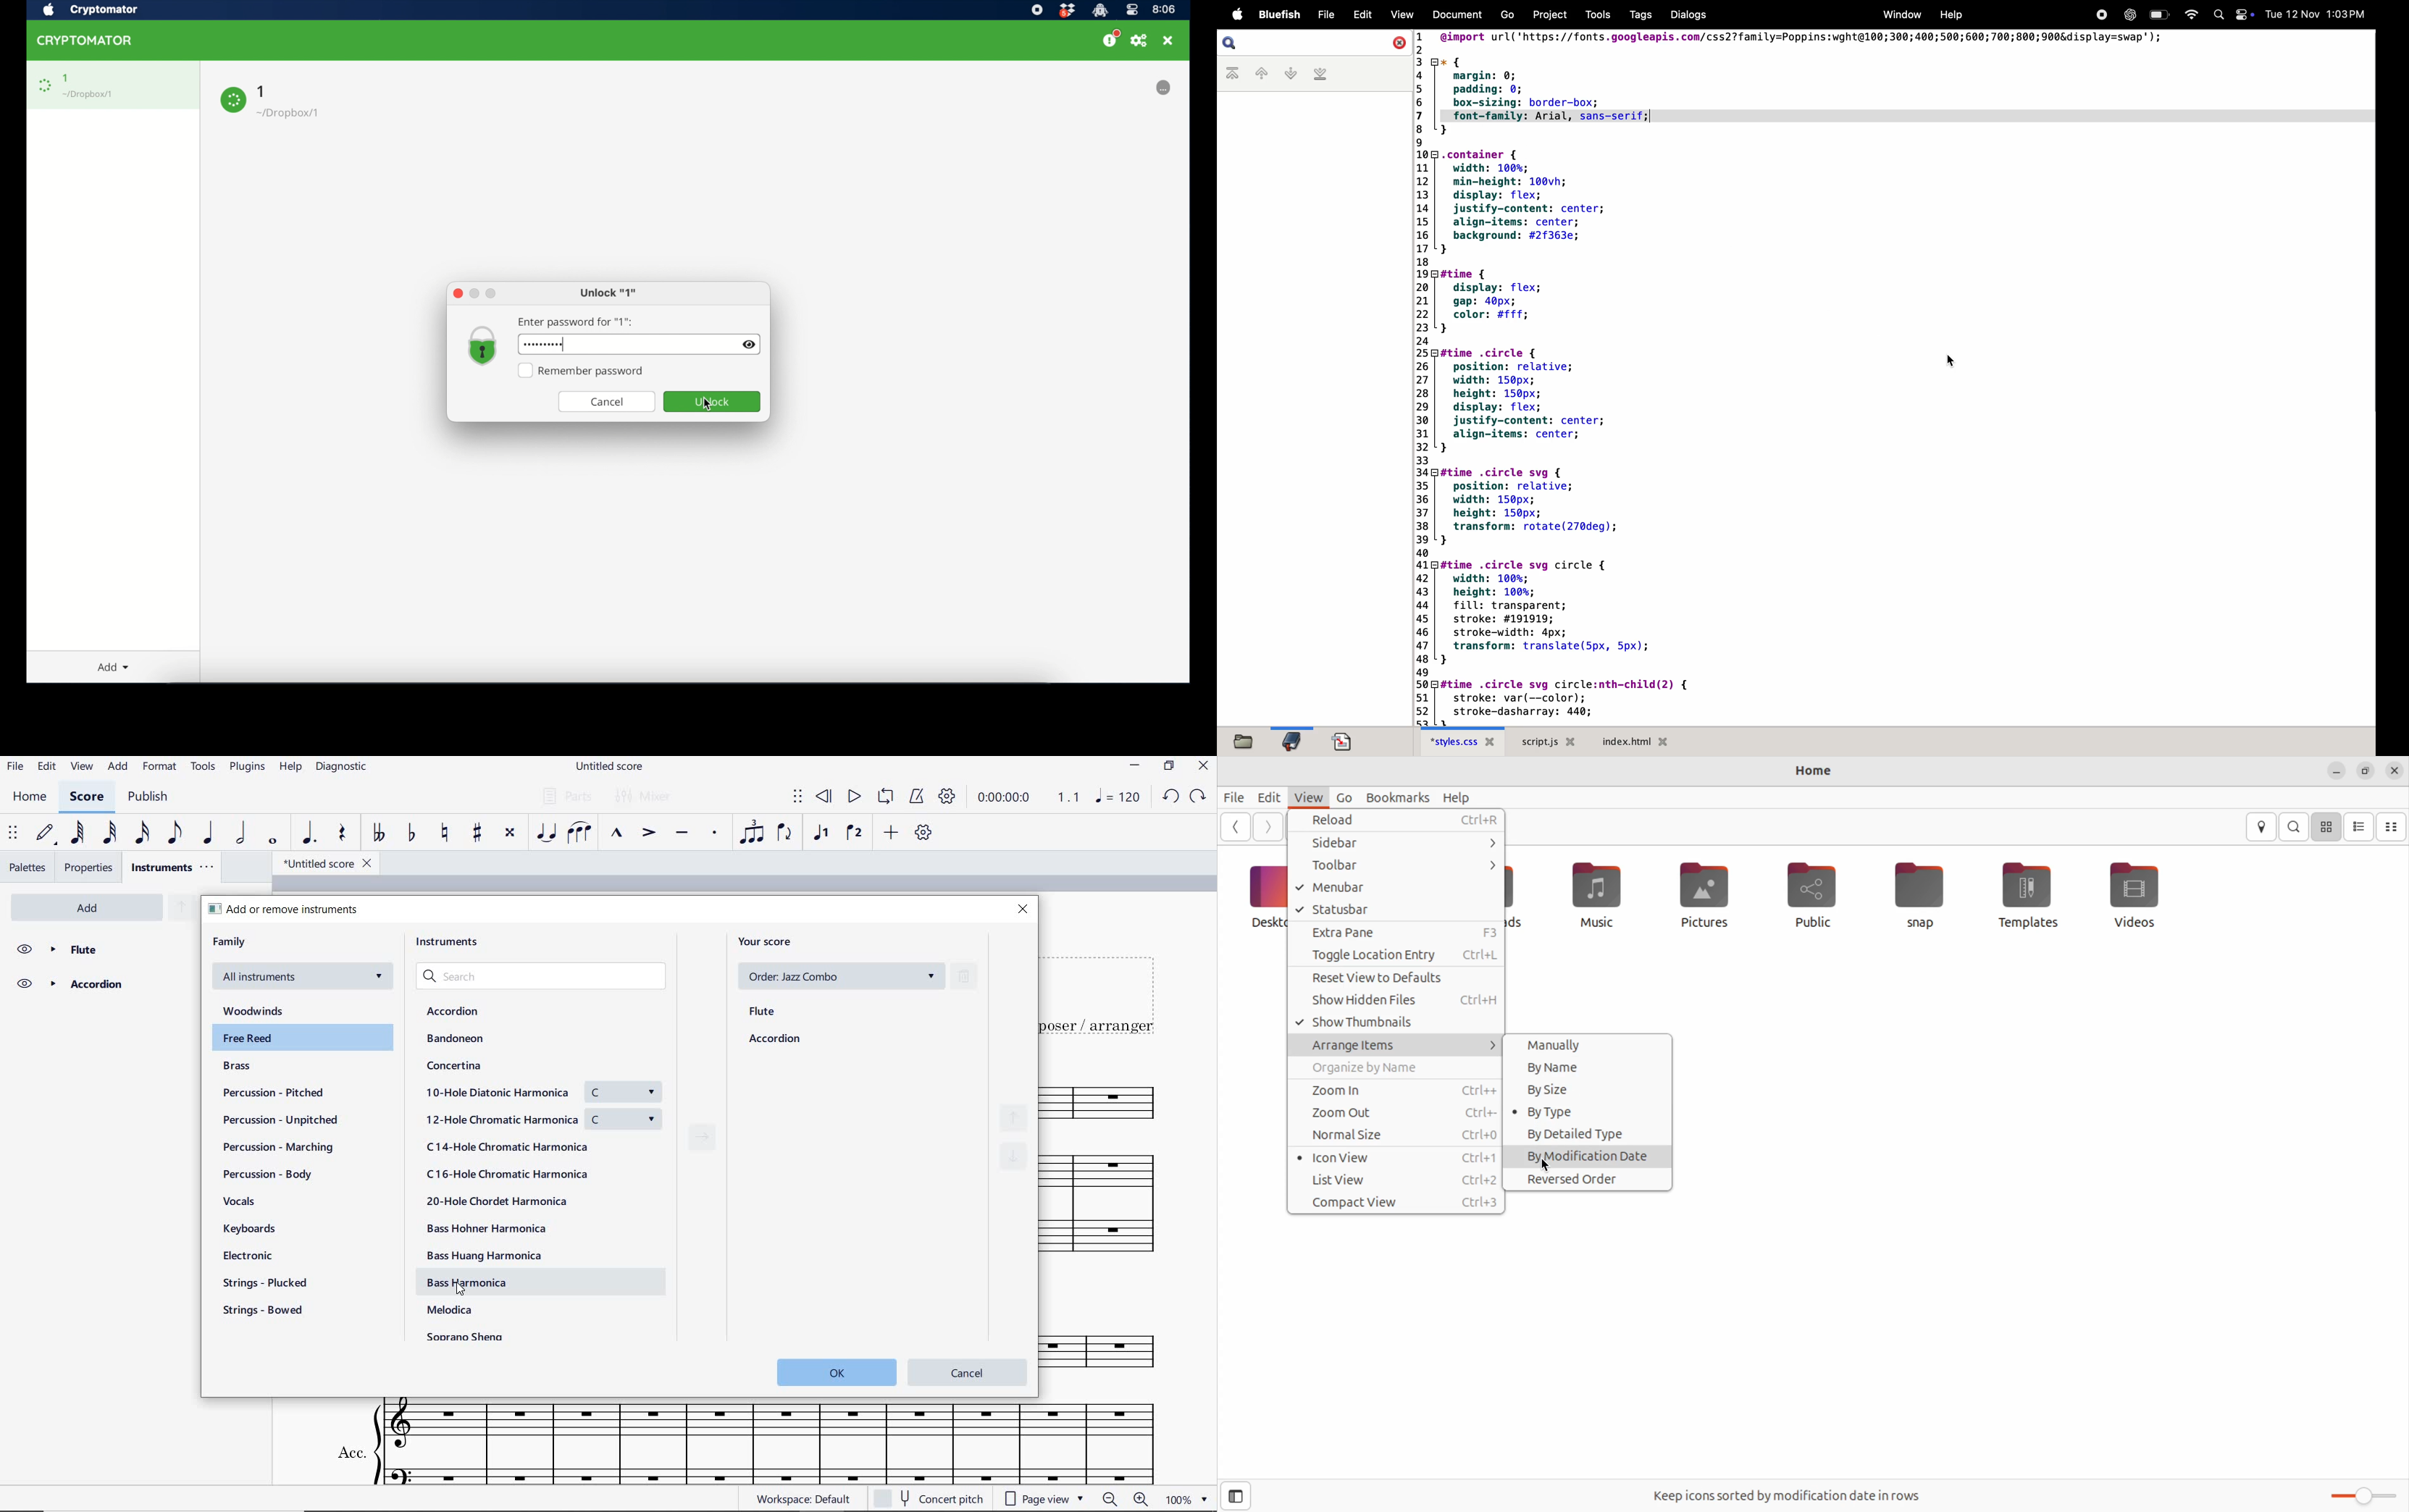 This screenshot has height=1512, width=2436. Describe the element at coordinates (2317, 15) in the screenshot. I see `Tue 12 Nov 1:03PM` at that location.